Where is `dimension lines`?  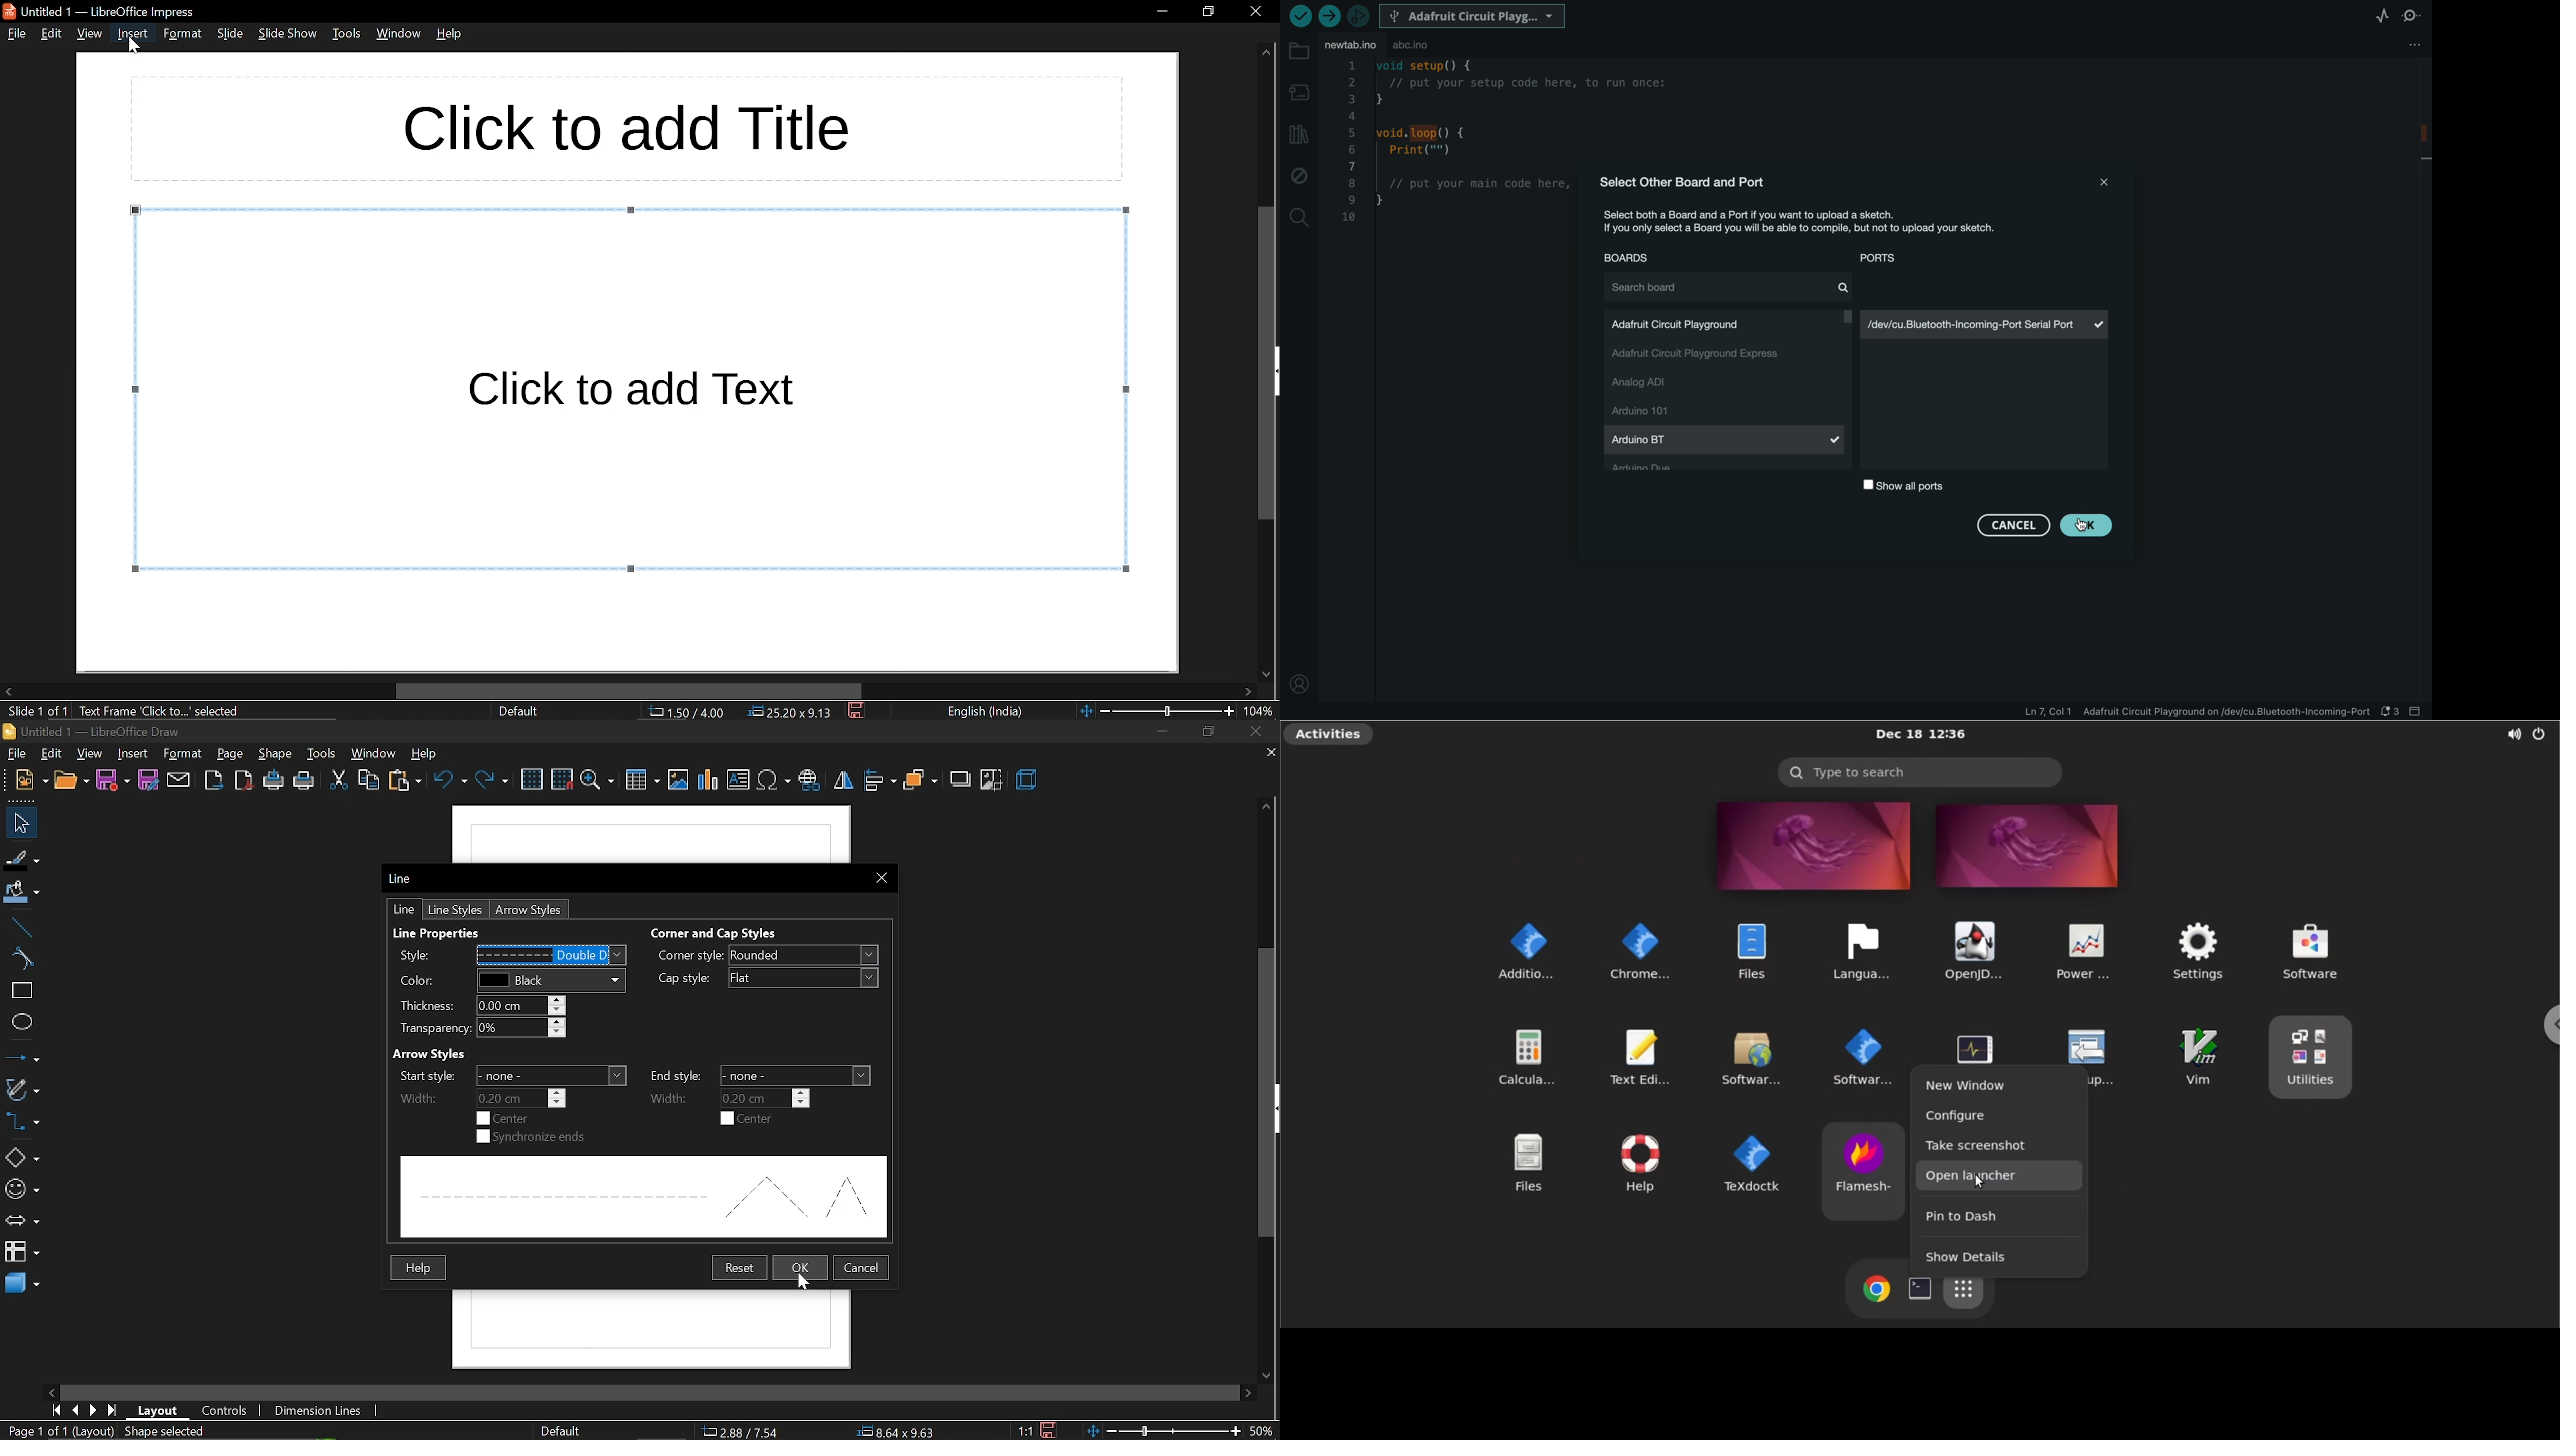
dimension lines is located at coordinates (318, 1409).